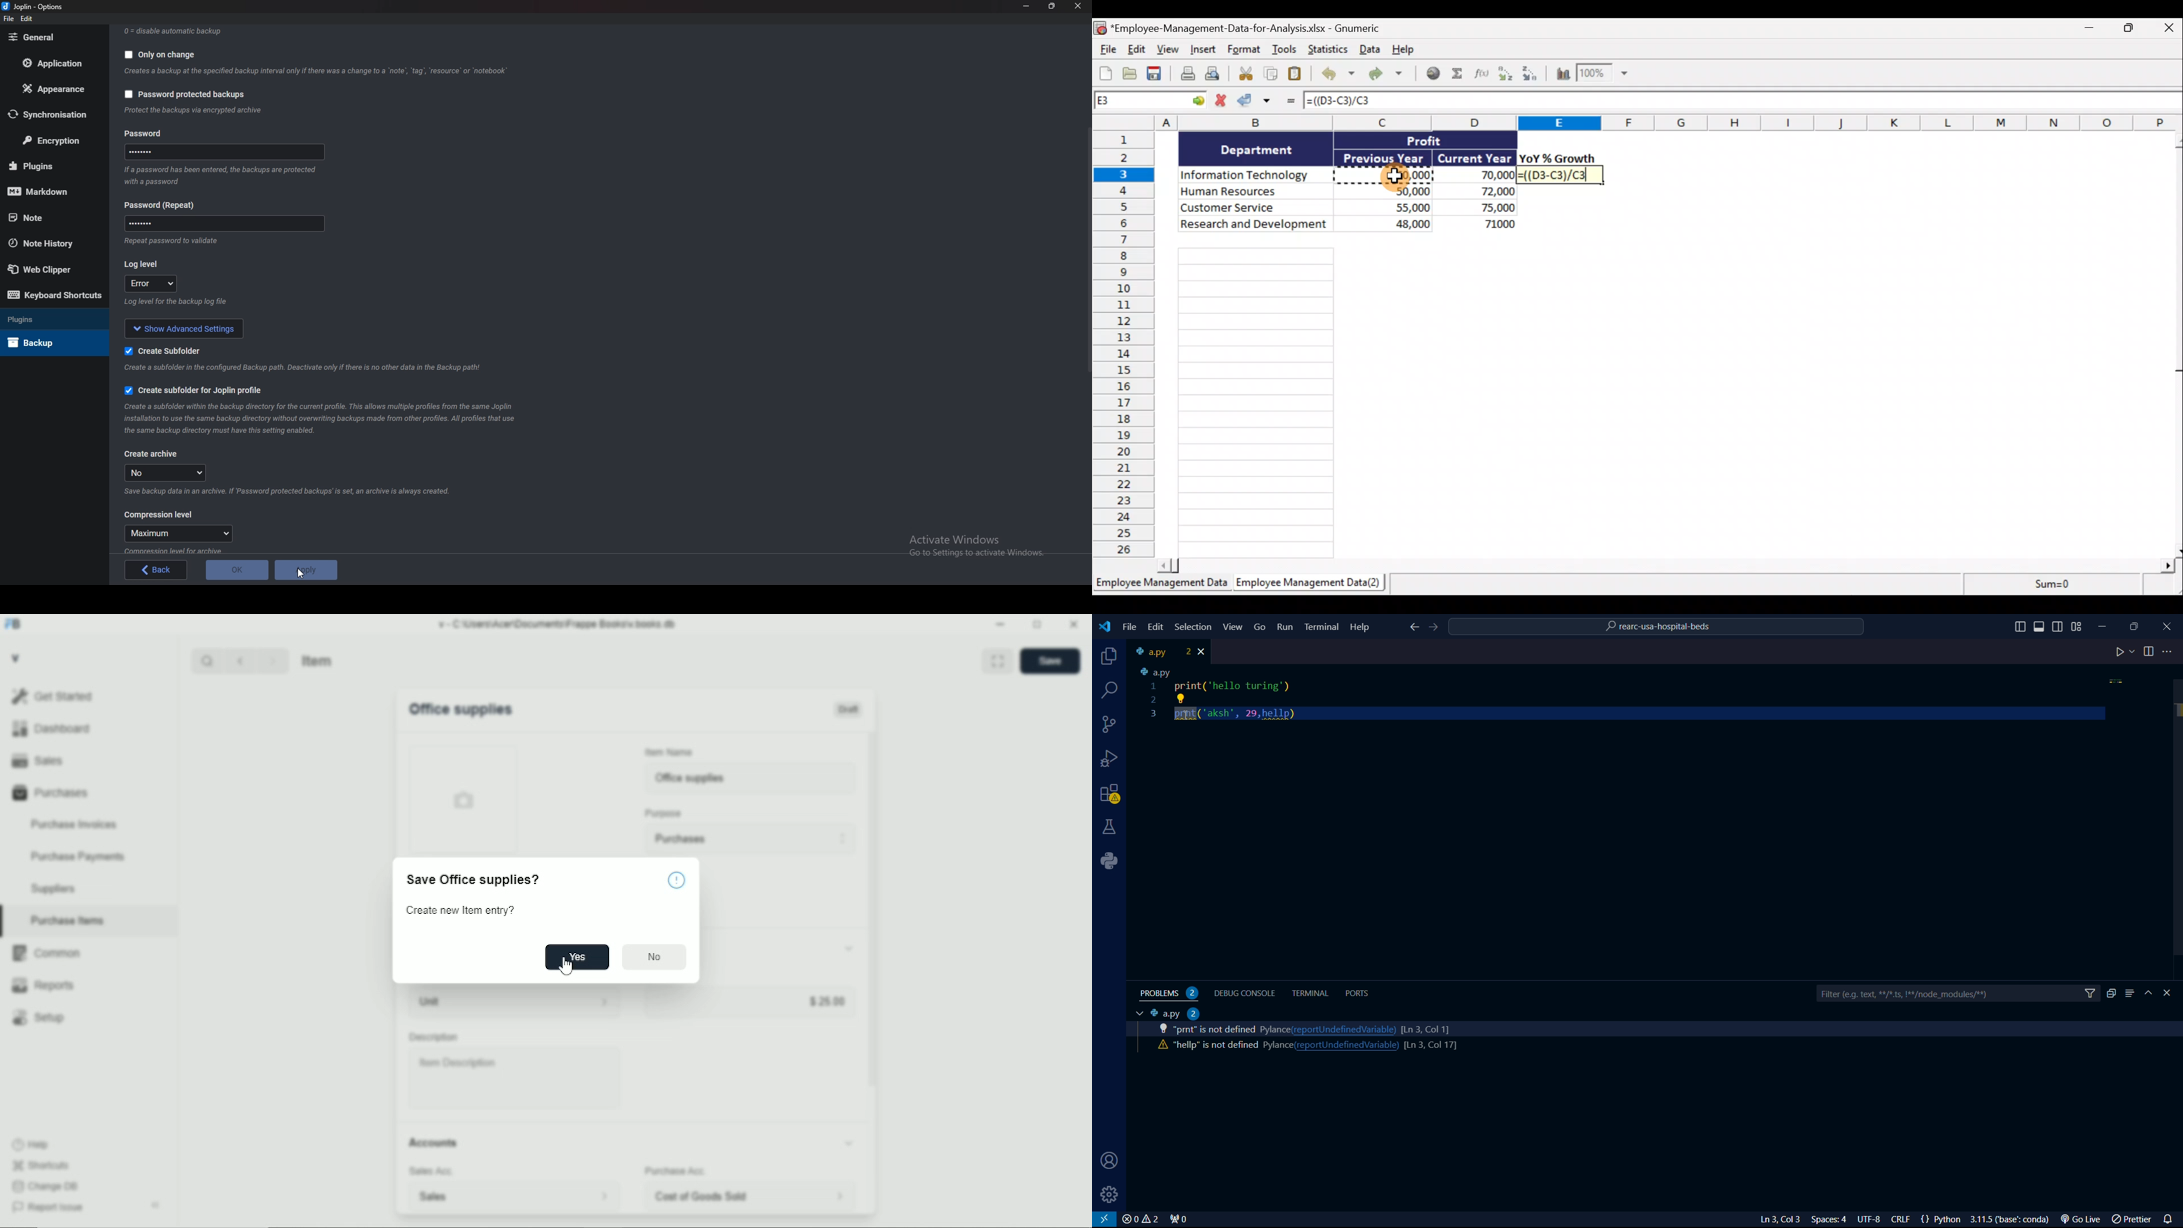  Describe the element at coordinates (156, 571) in the screenshot. I see `back` at that location.